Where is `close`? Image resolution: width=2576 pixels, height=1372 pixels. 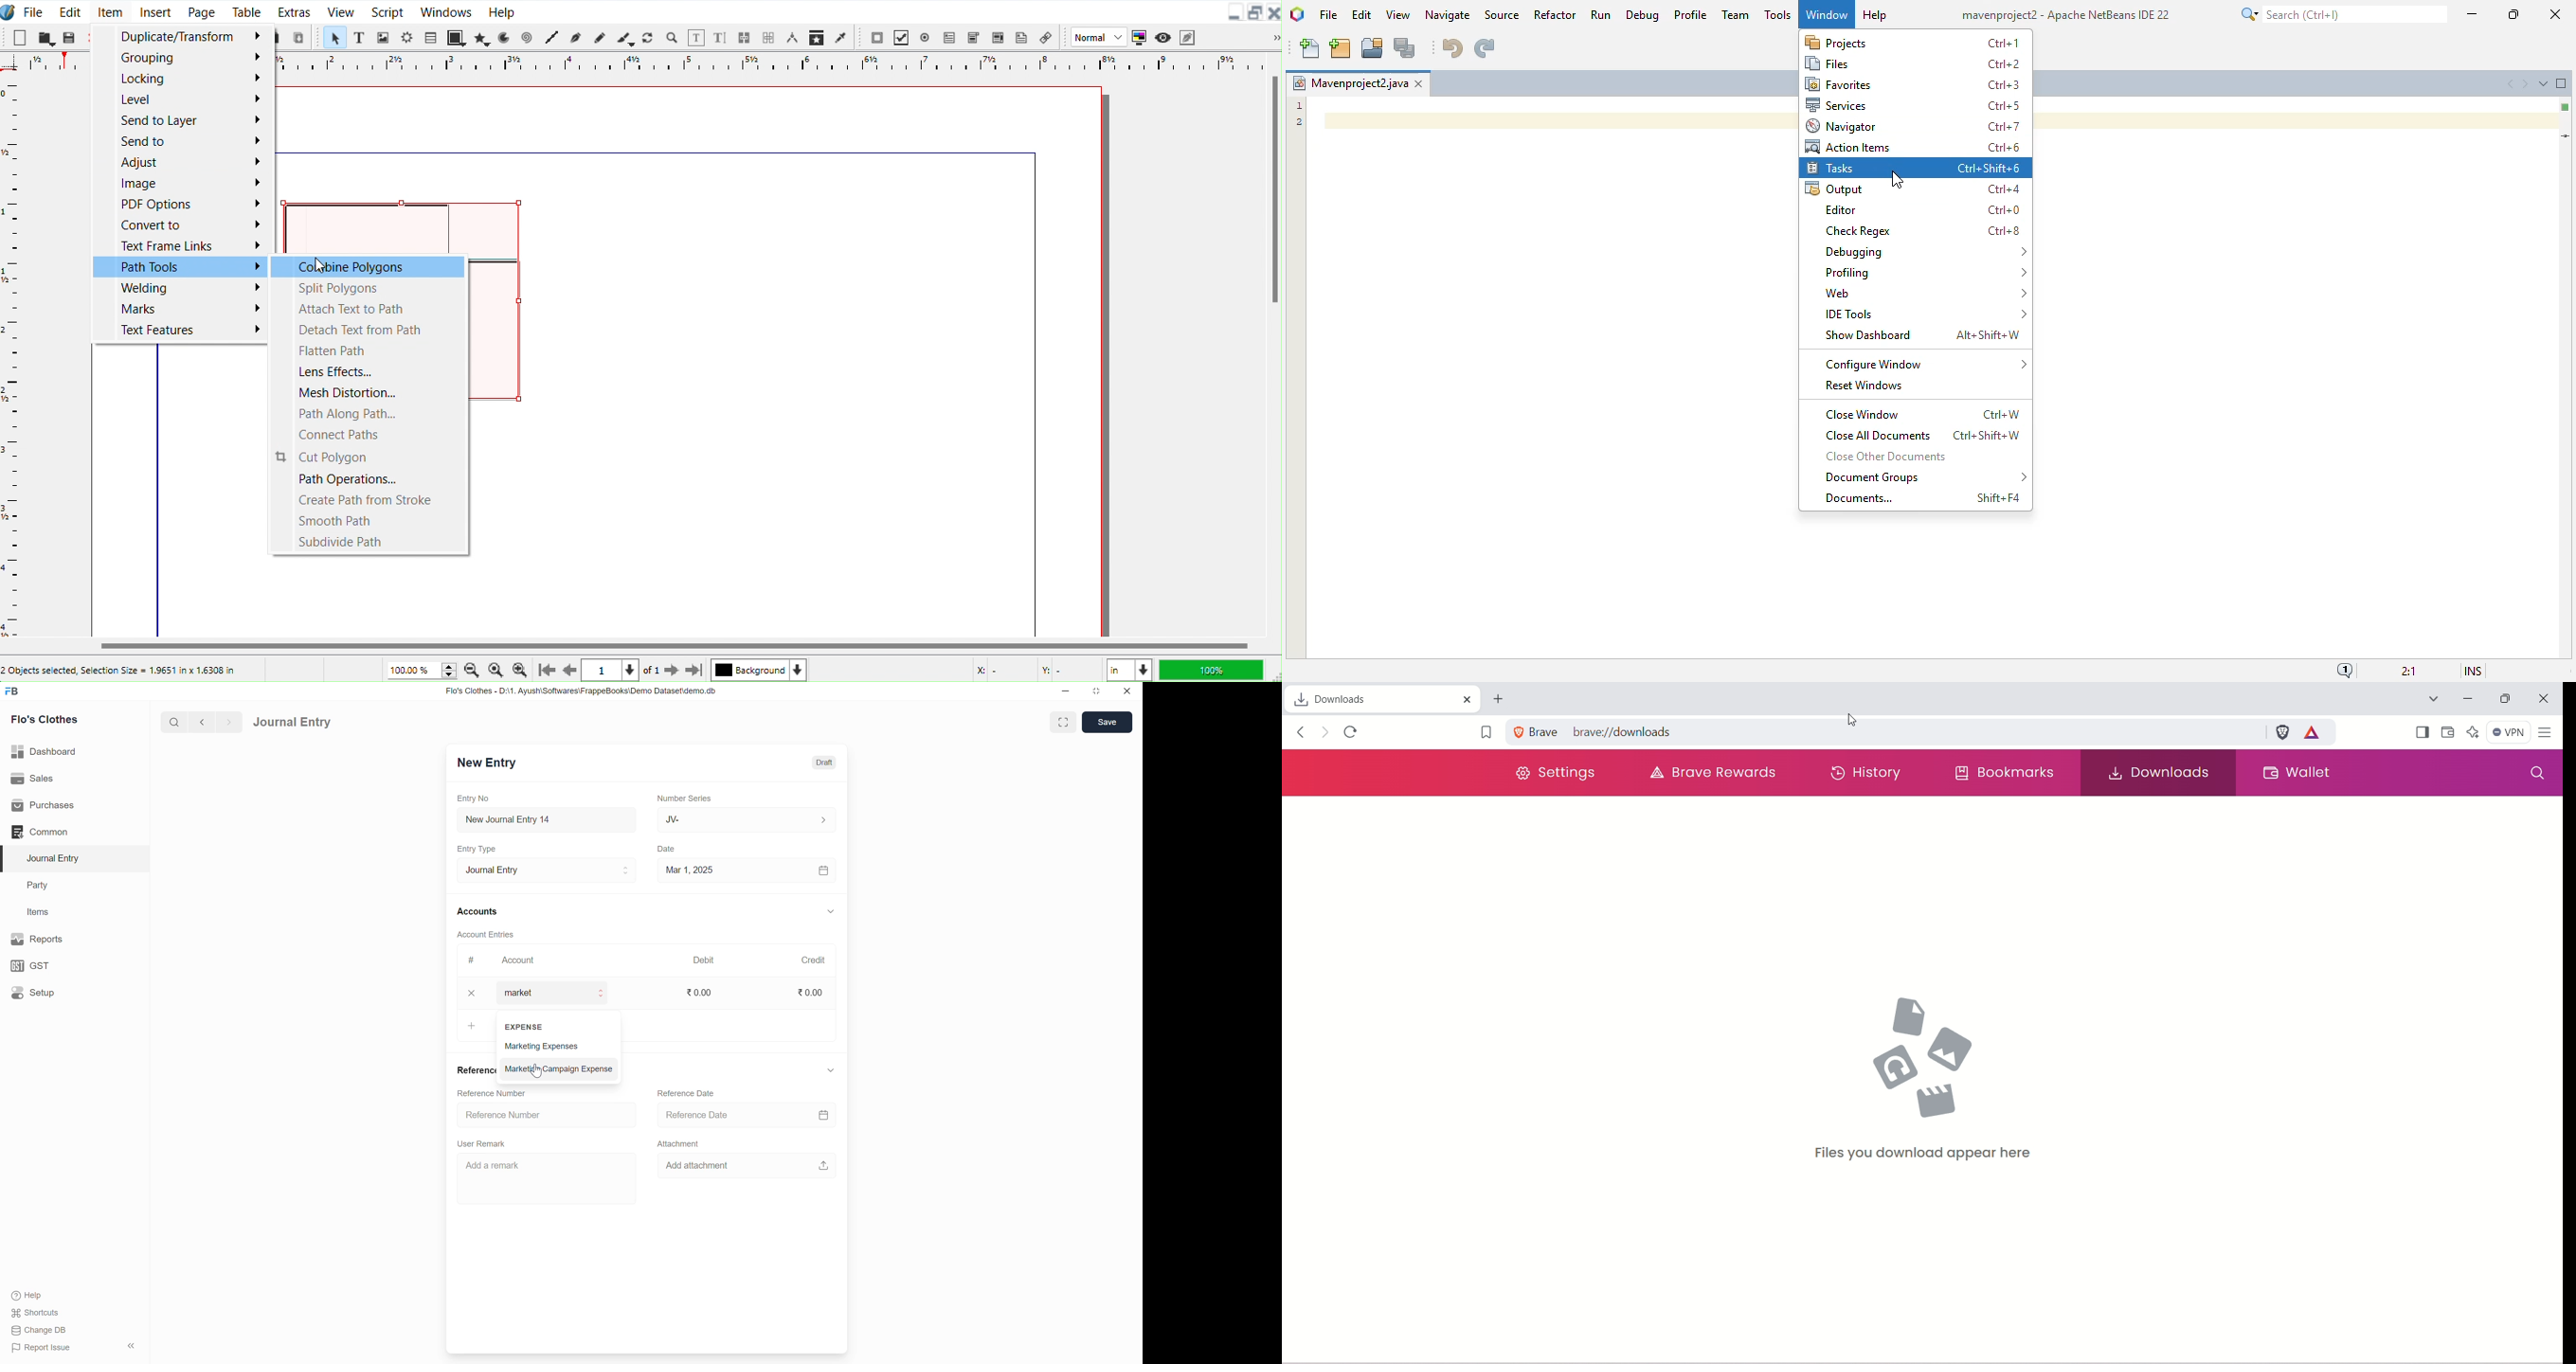
close is located at coordinates (1127, 691).